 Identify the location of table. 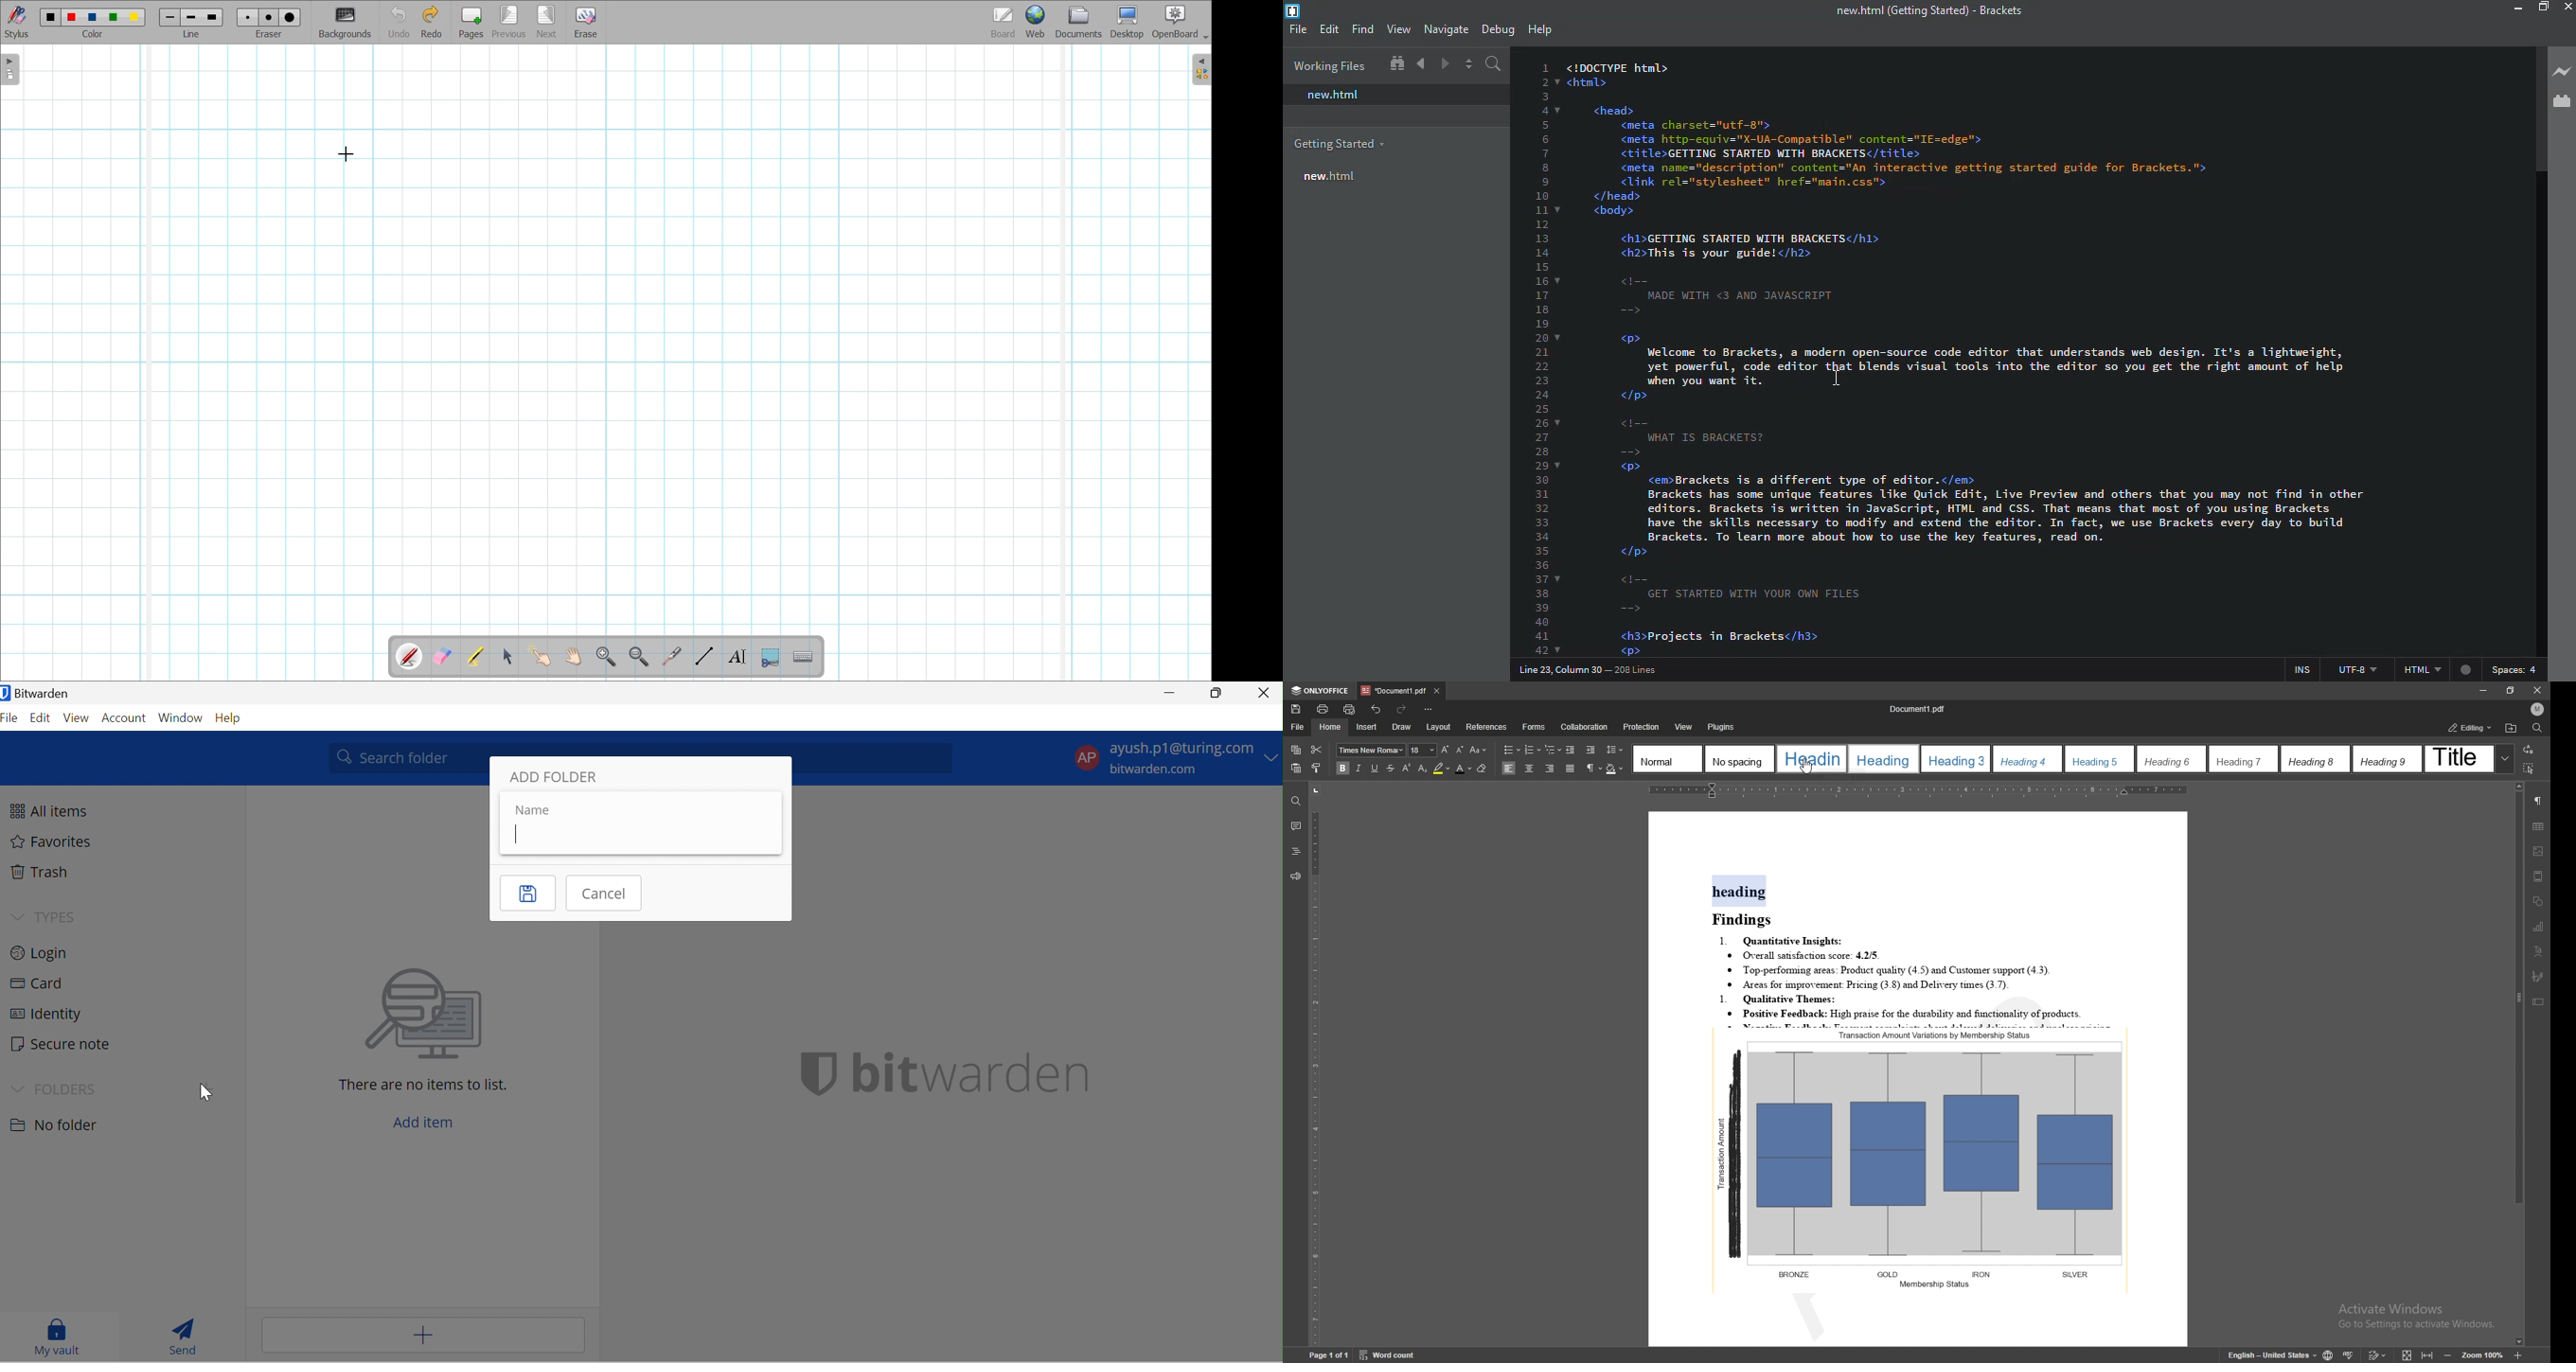
(2539, 826).